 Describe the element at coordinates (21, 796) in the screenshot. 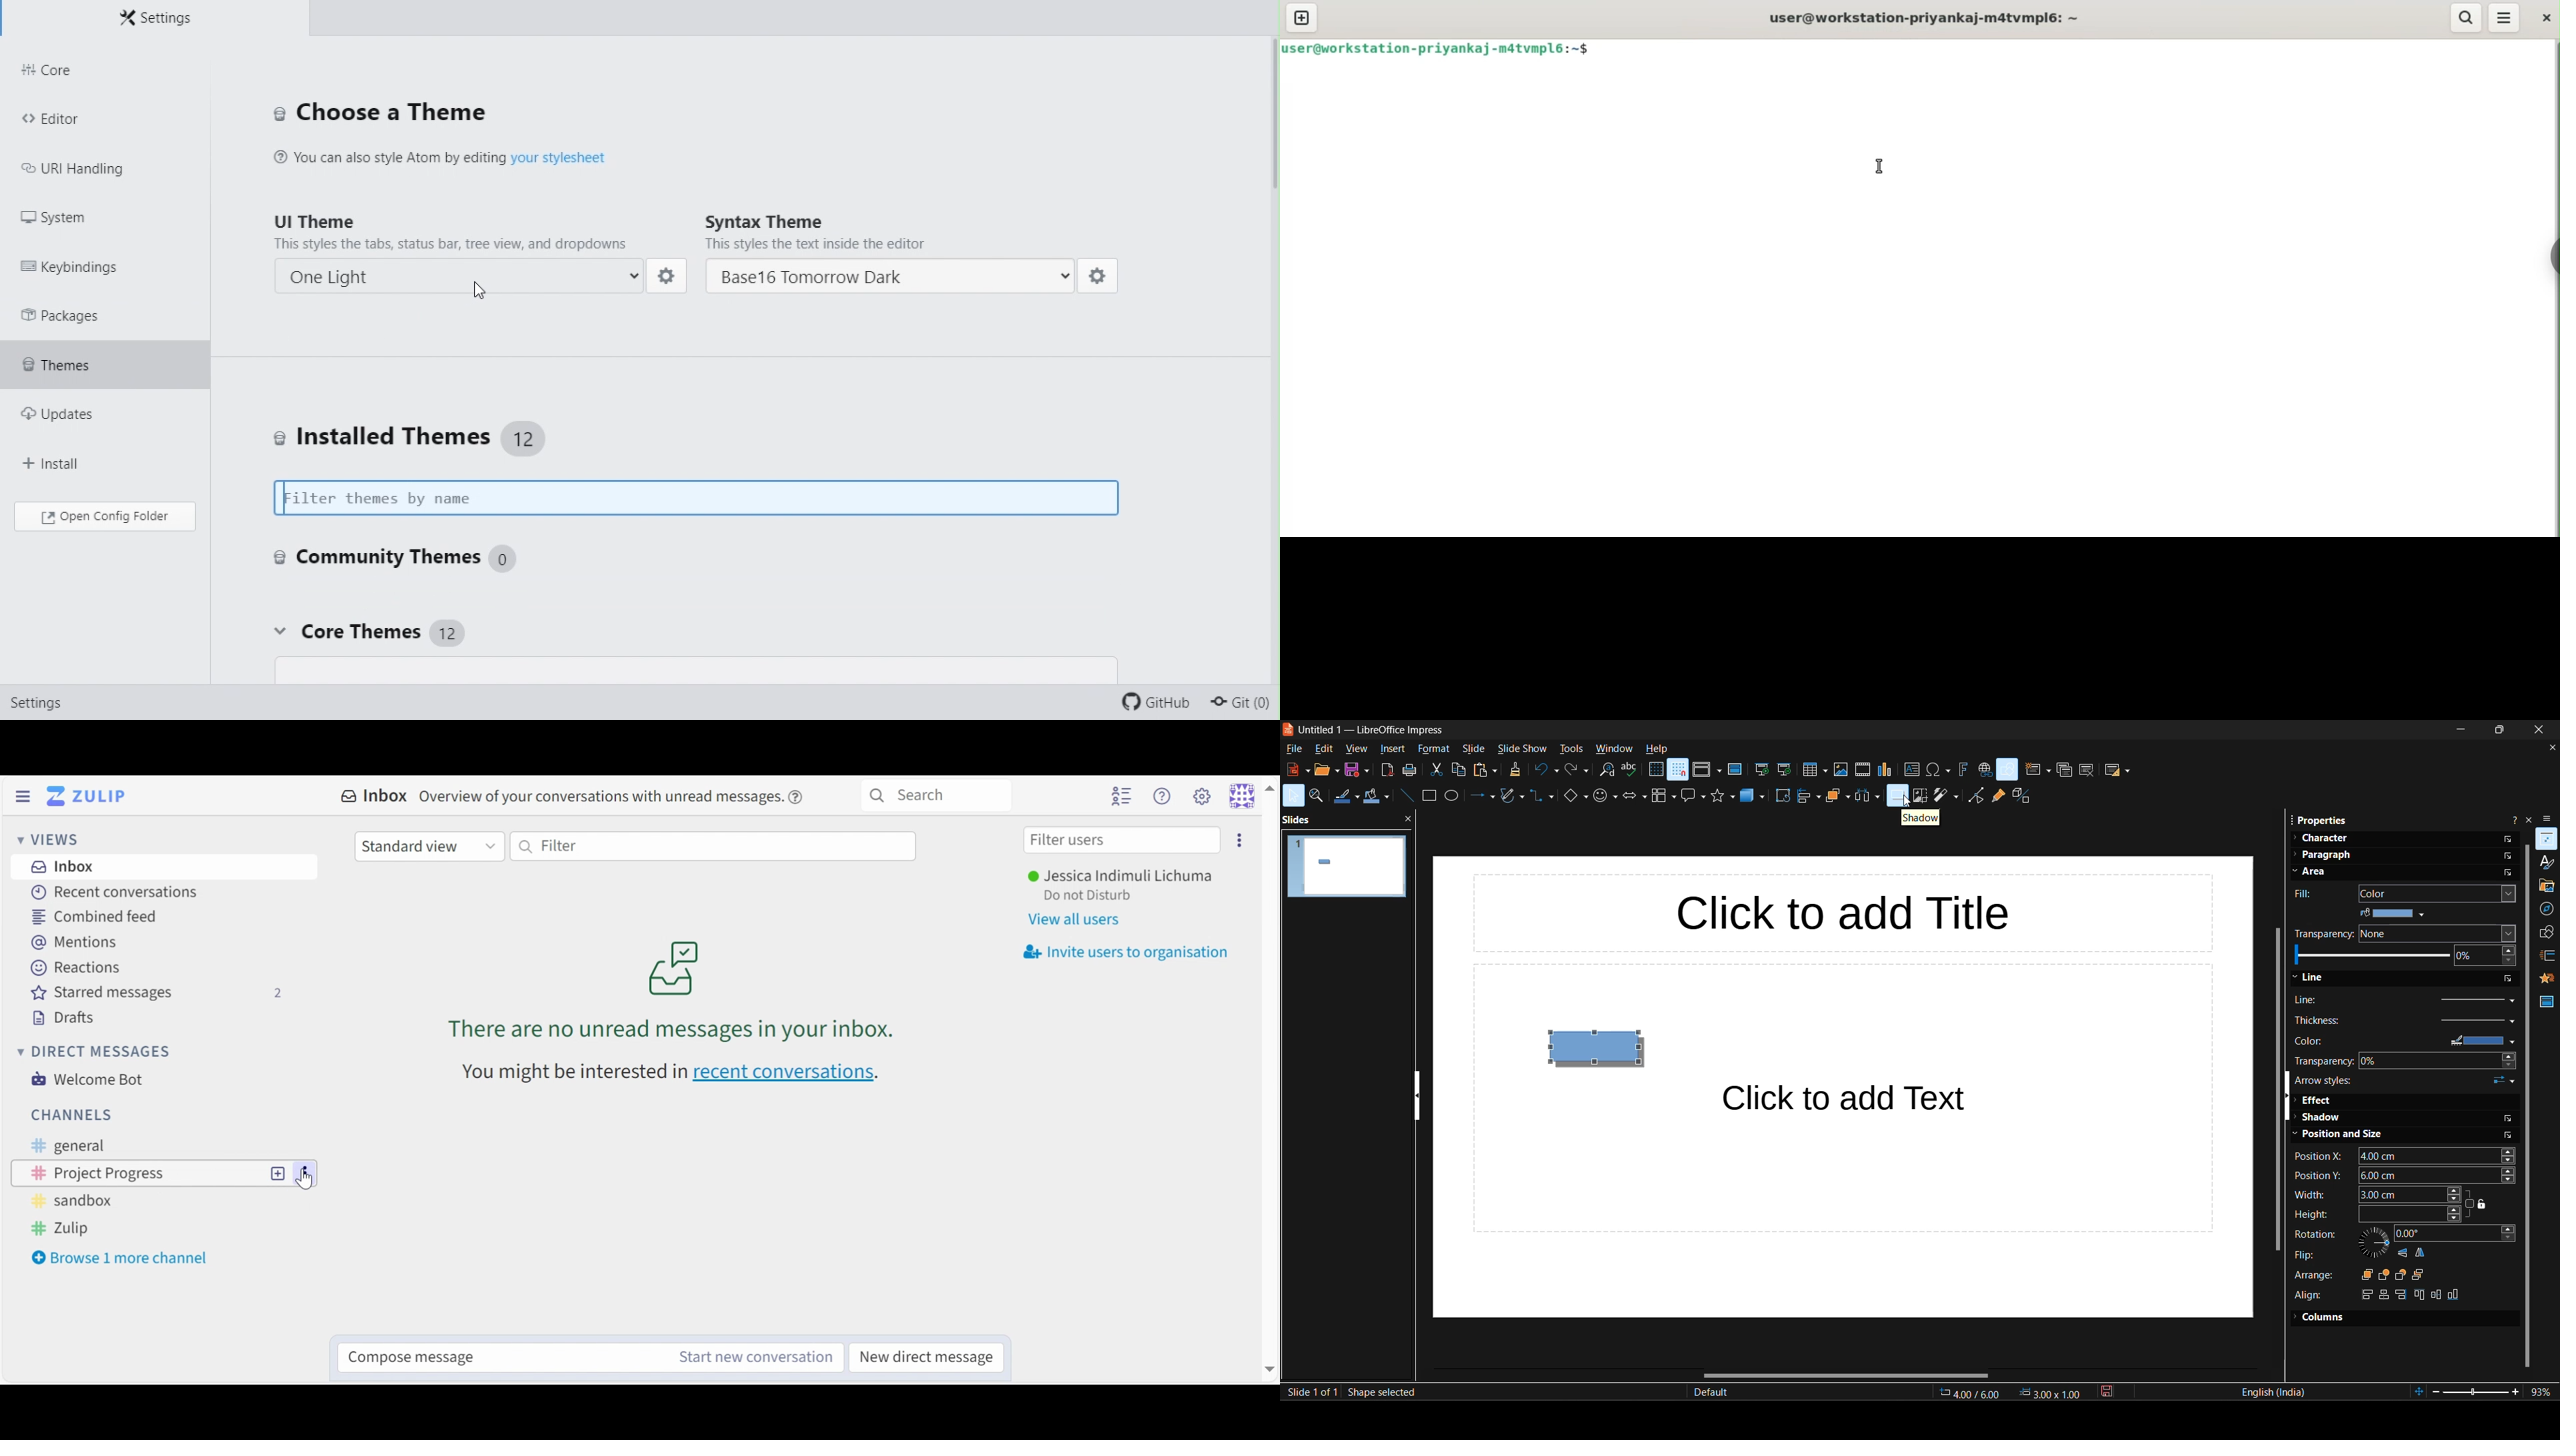

I see `Hide Left Sidebar` at that location.